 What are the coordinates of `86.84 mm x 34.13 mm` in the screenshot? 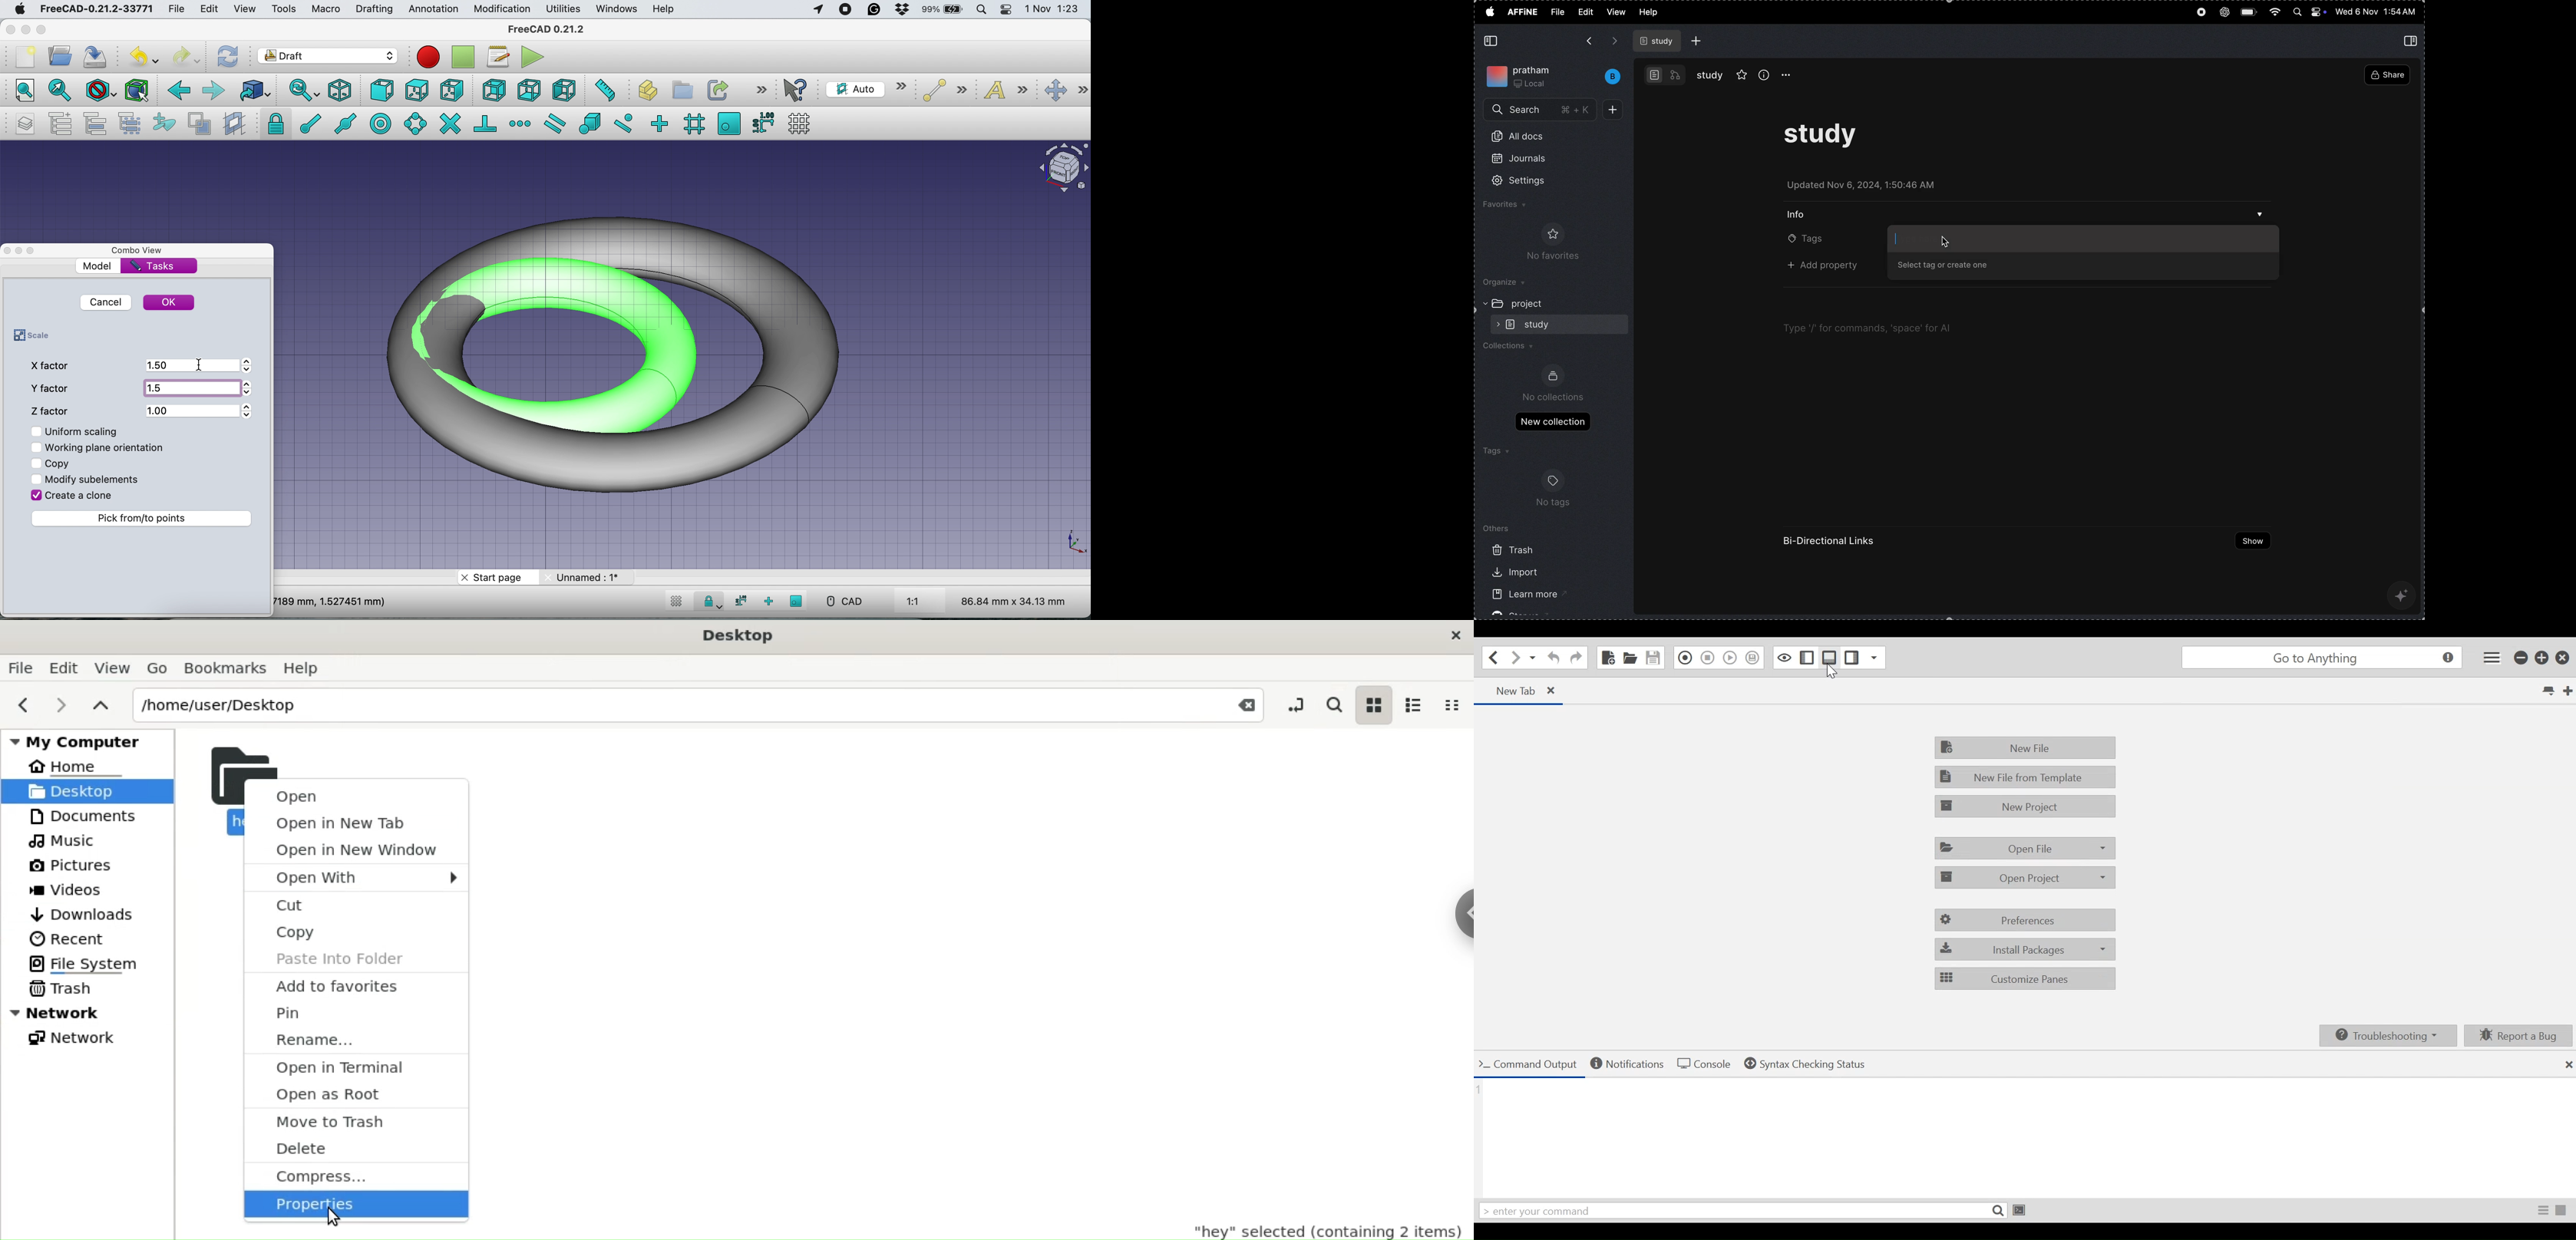 It's located at (1015, 601).